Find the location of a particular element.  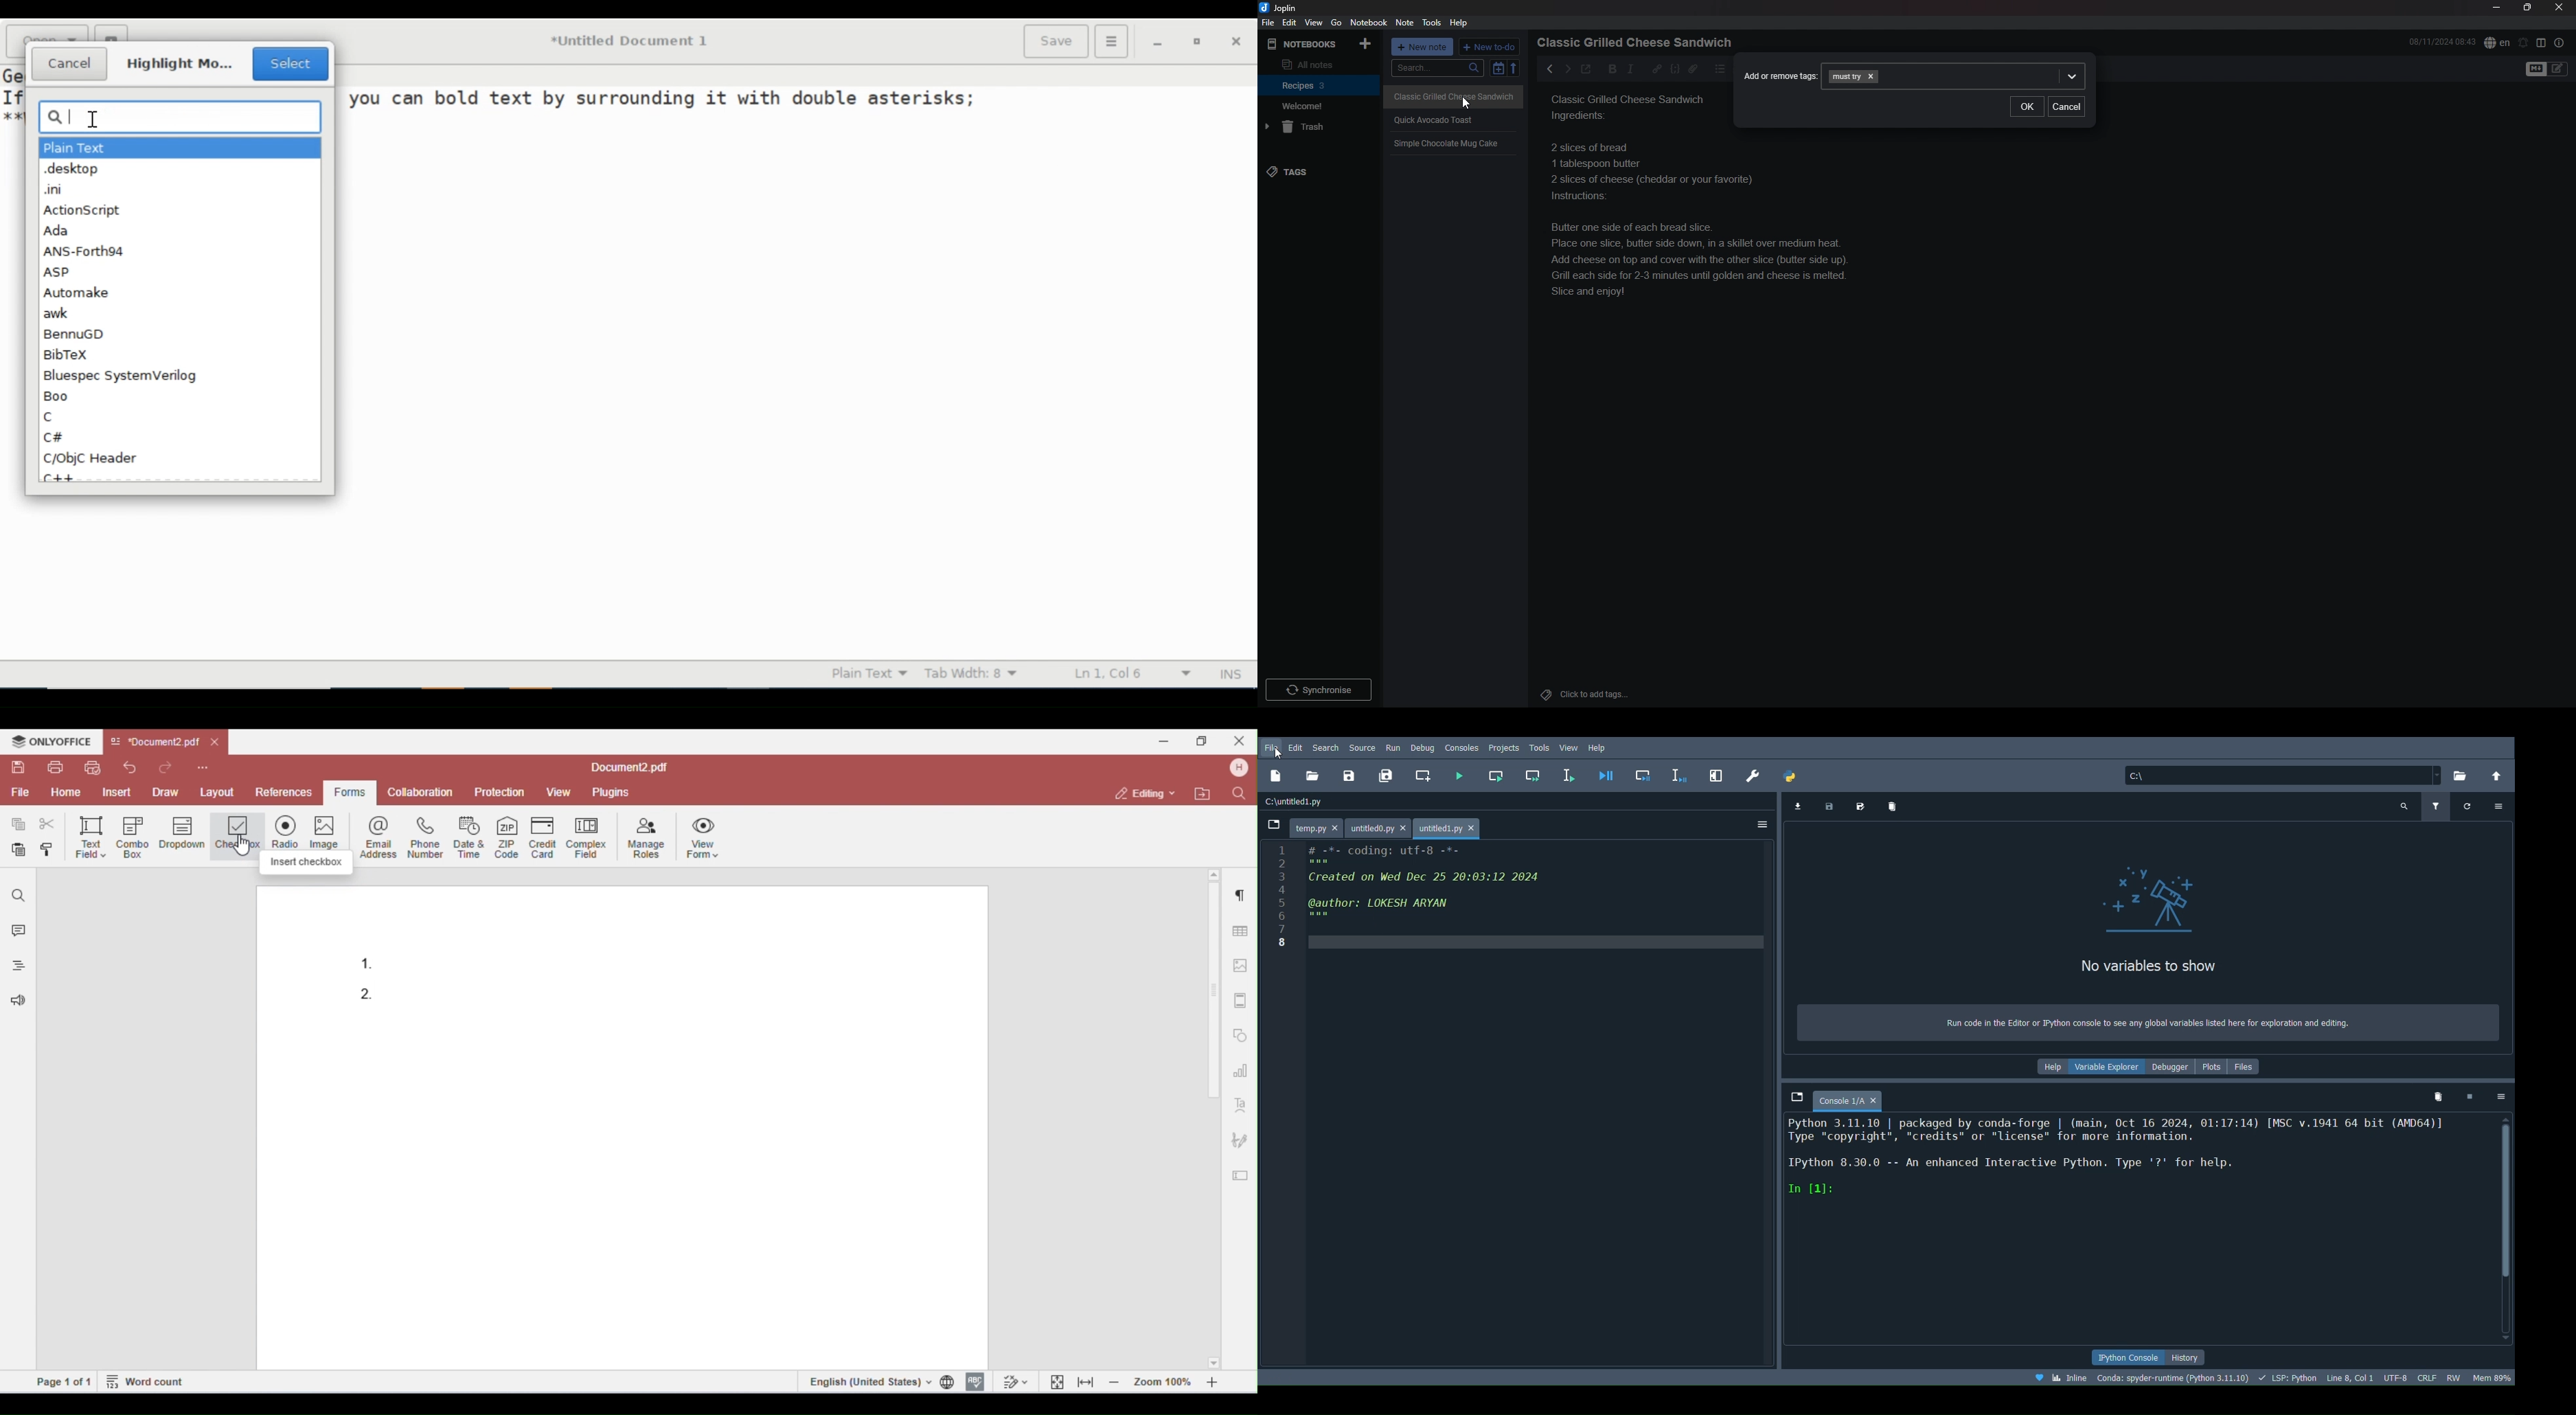

time is located at coordinates (2442, 41).